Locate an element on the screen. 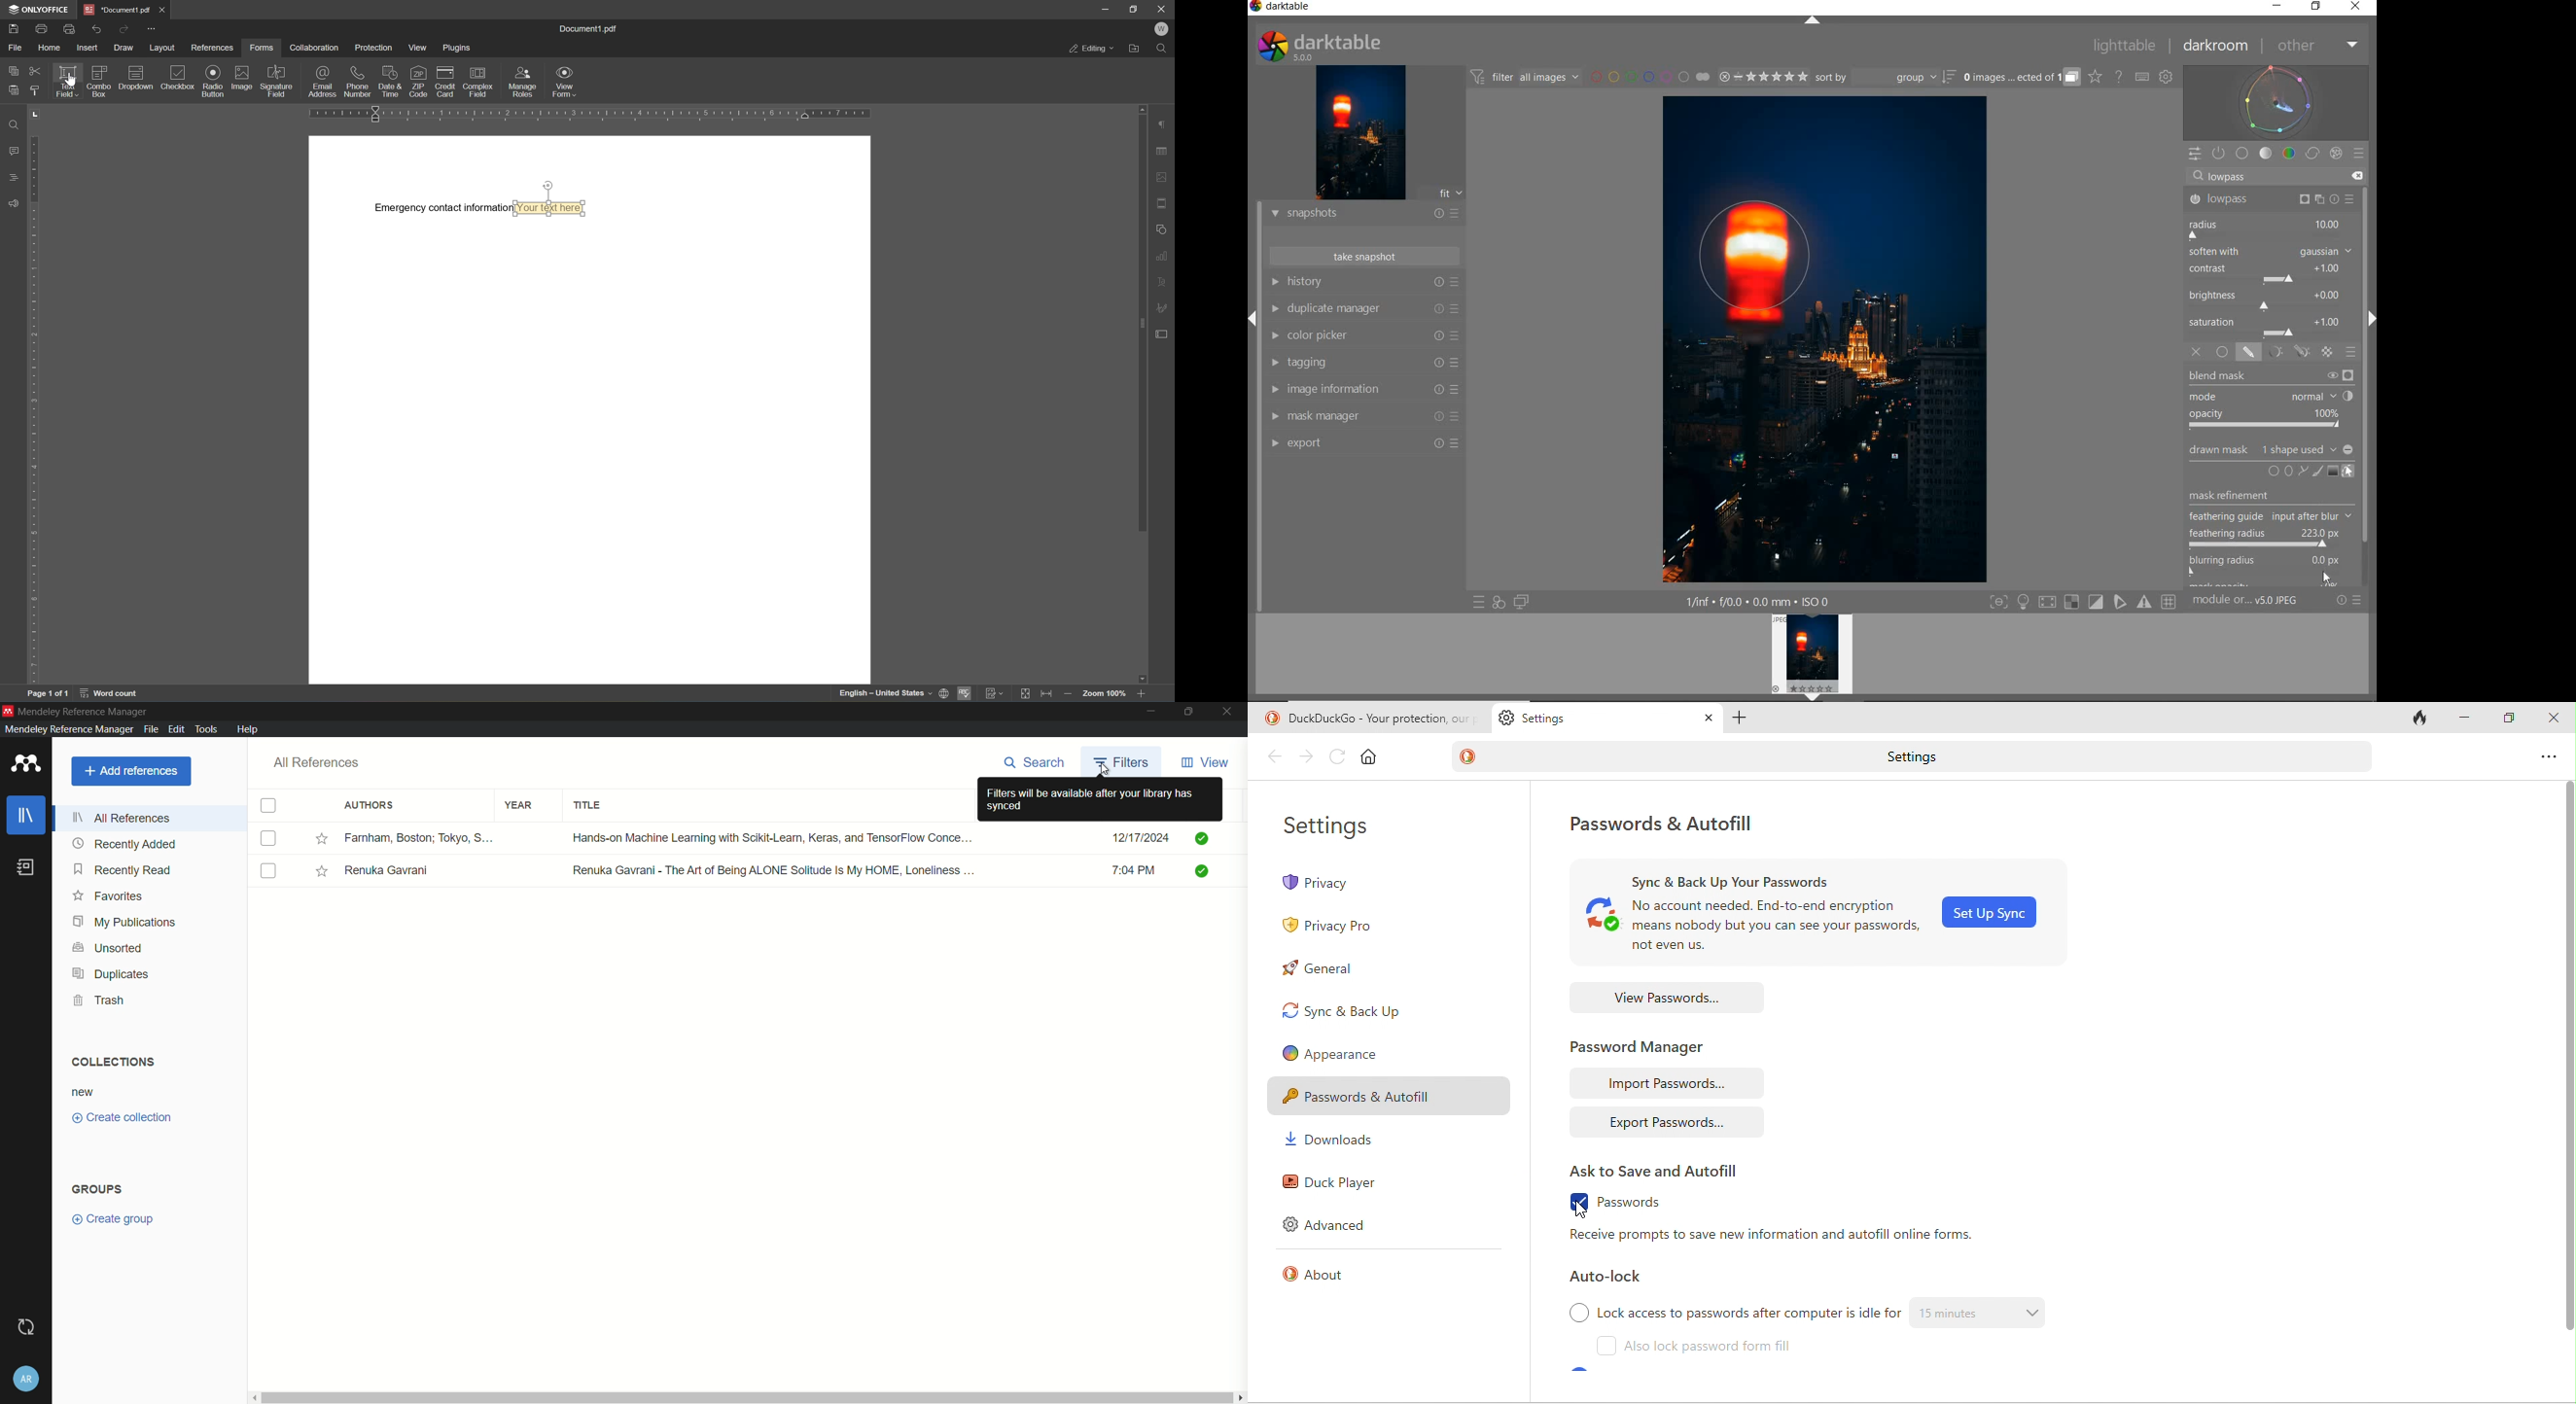 The image size is (2576, 1428). unsorted is located at coordinates (111, 947).